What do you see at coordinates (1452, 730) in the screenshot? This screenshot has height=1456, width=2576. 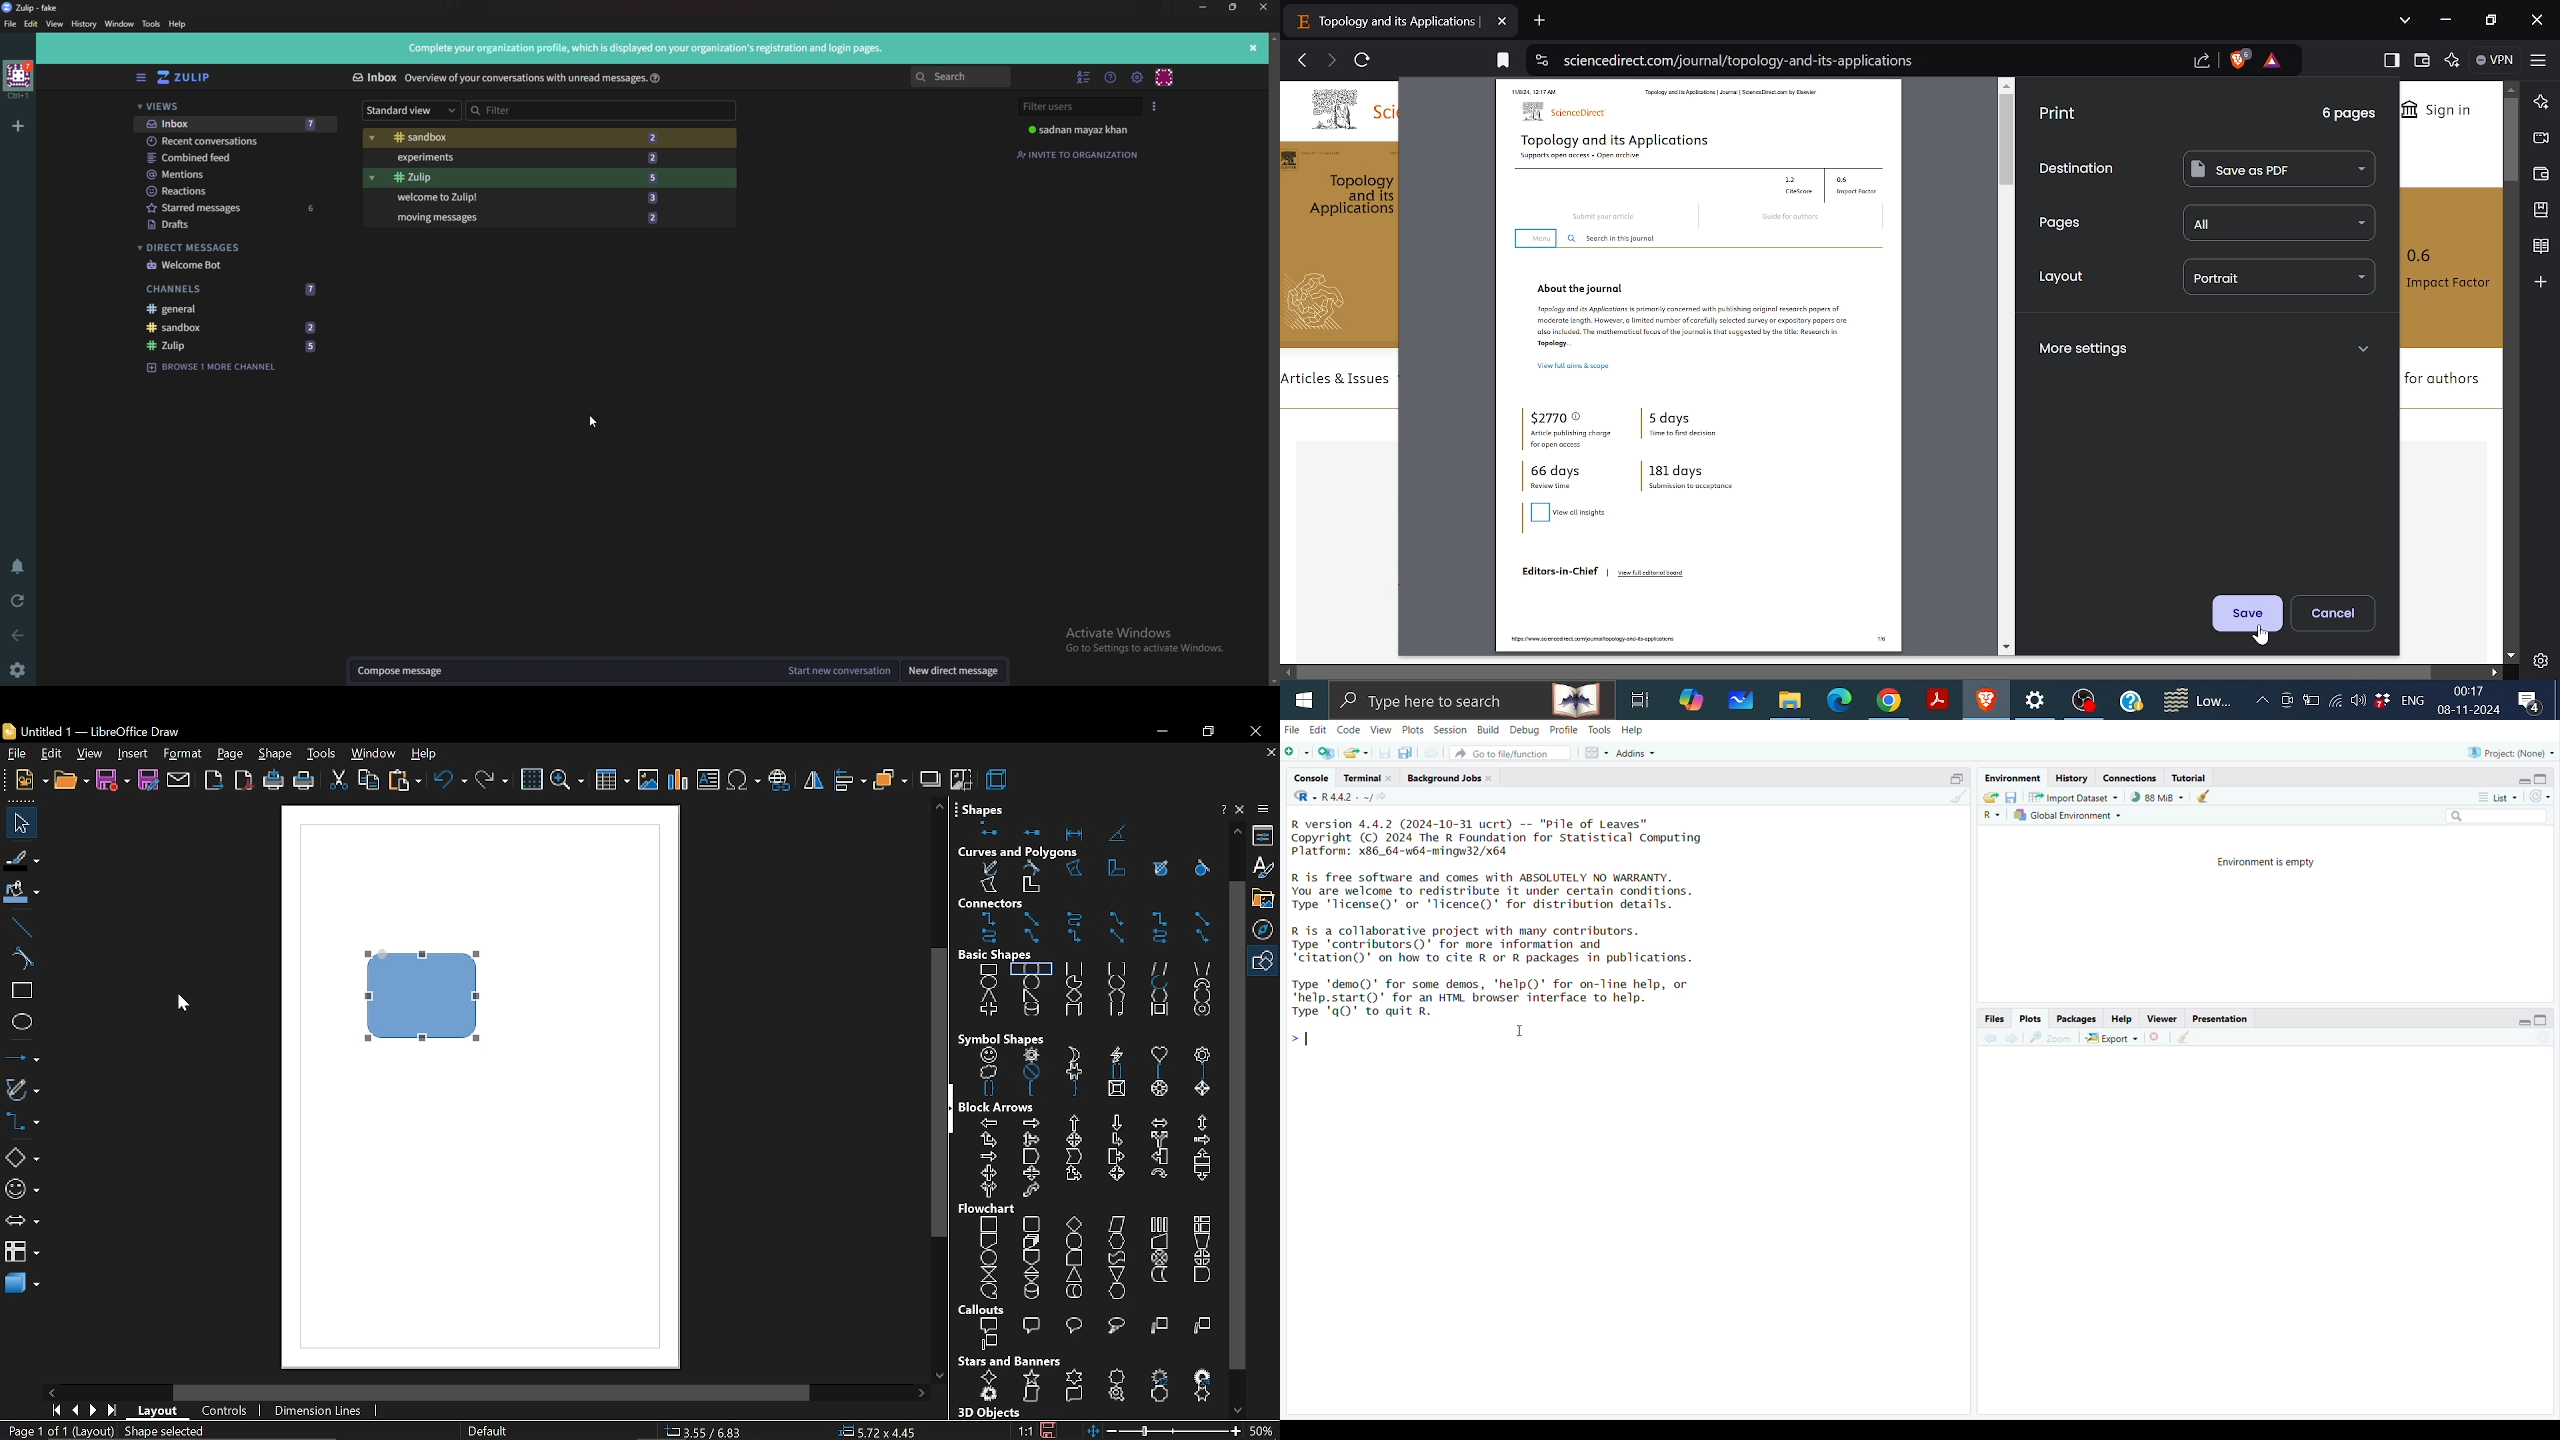 I see `Session` at bounding box center [1452, 730].